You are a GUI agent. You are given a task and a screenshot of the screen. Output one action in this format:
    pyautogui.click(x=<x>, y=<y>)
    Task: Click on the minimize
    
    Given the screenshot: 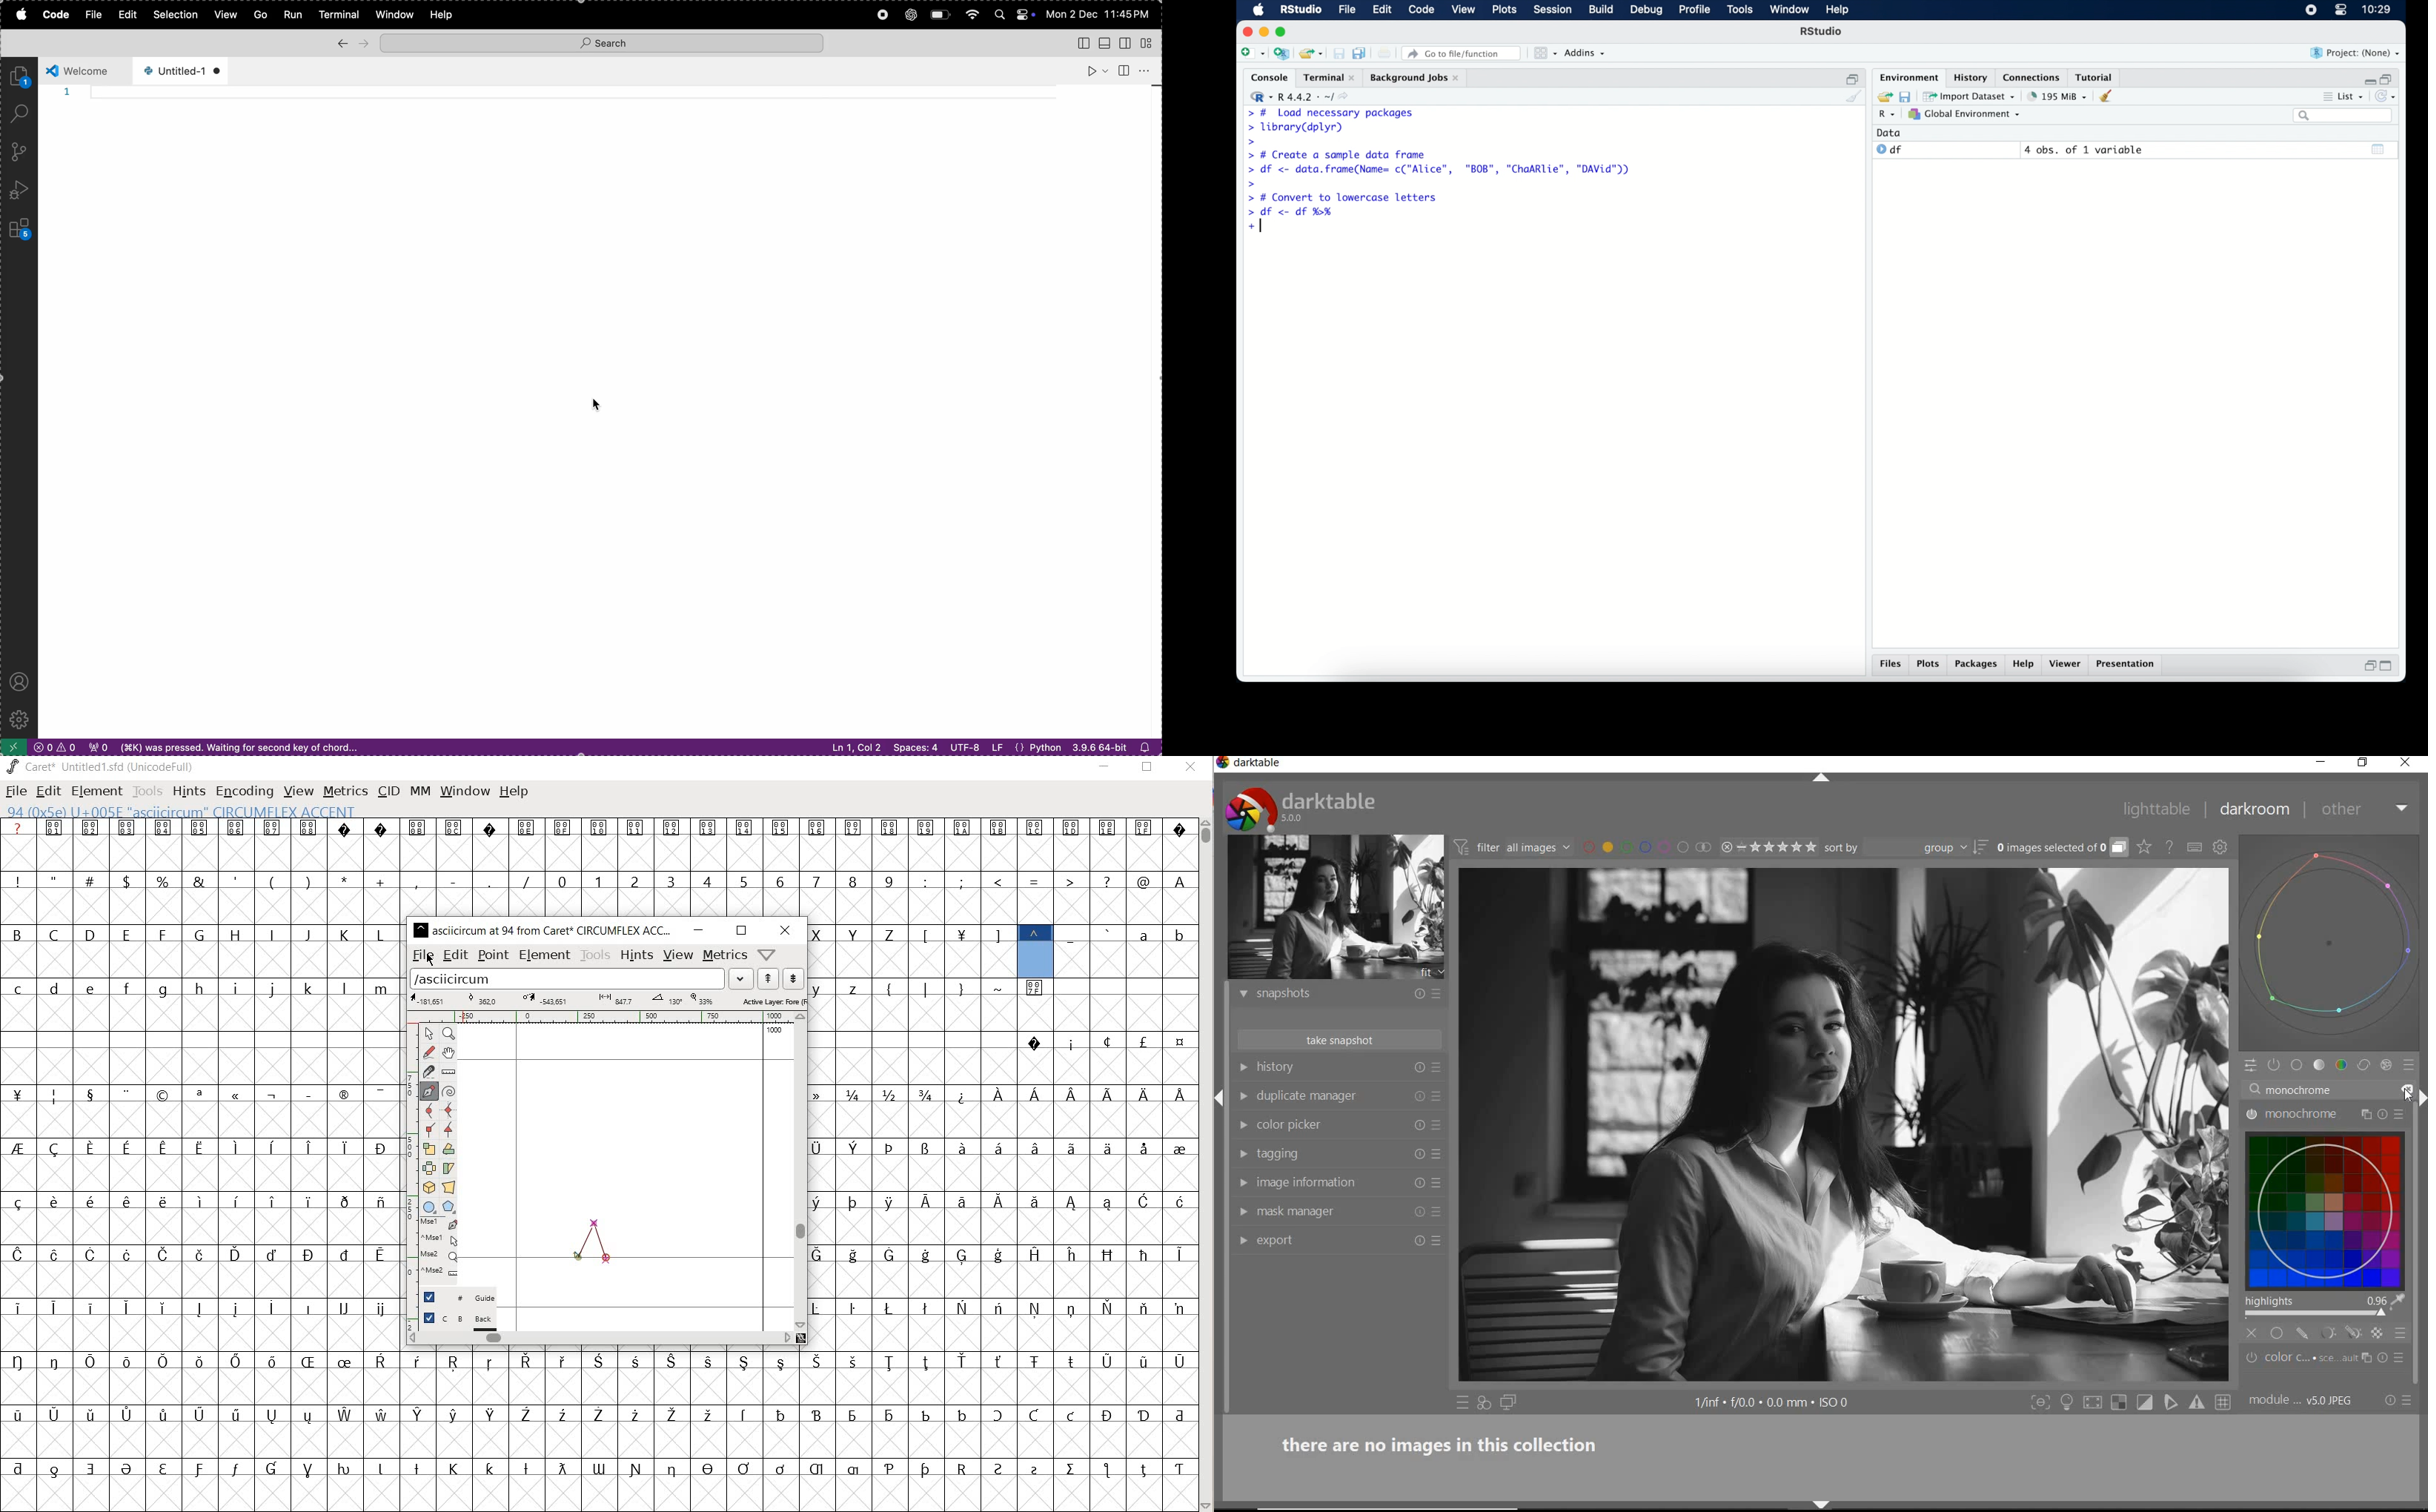 What is the action you would take?
    pyautogui.click(x=1264, y=32)
    